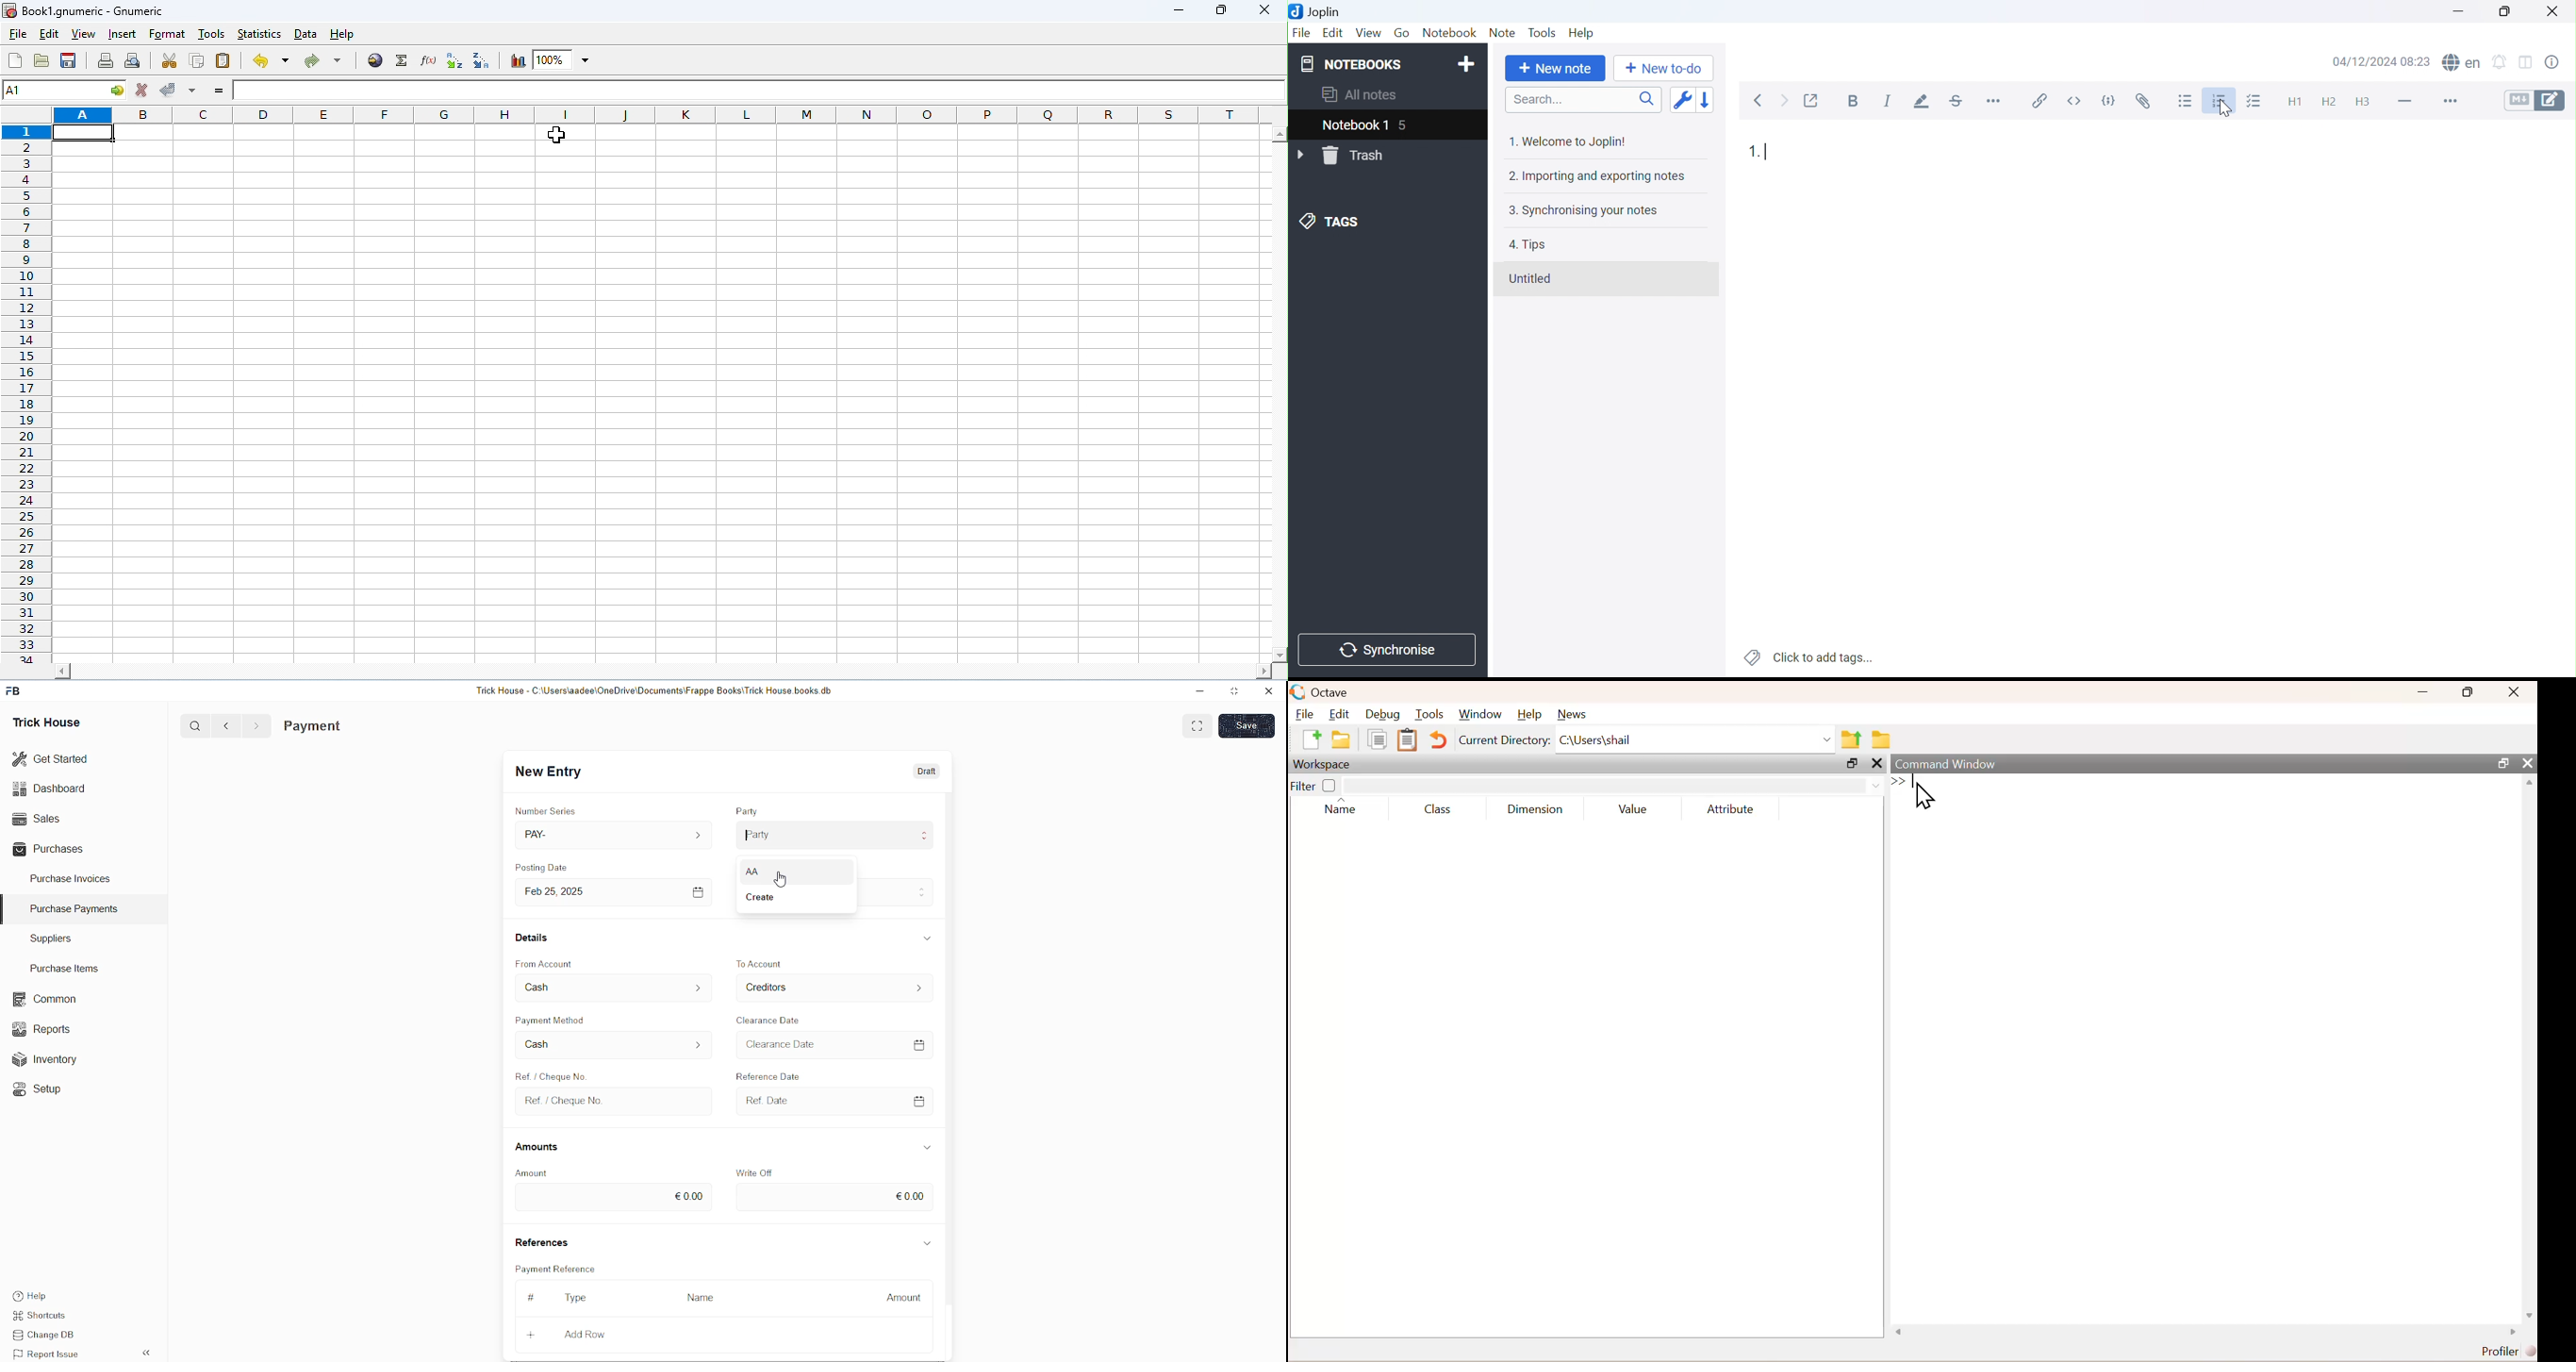  I want to click on Type, so click(581, 1299).